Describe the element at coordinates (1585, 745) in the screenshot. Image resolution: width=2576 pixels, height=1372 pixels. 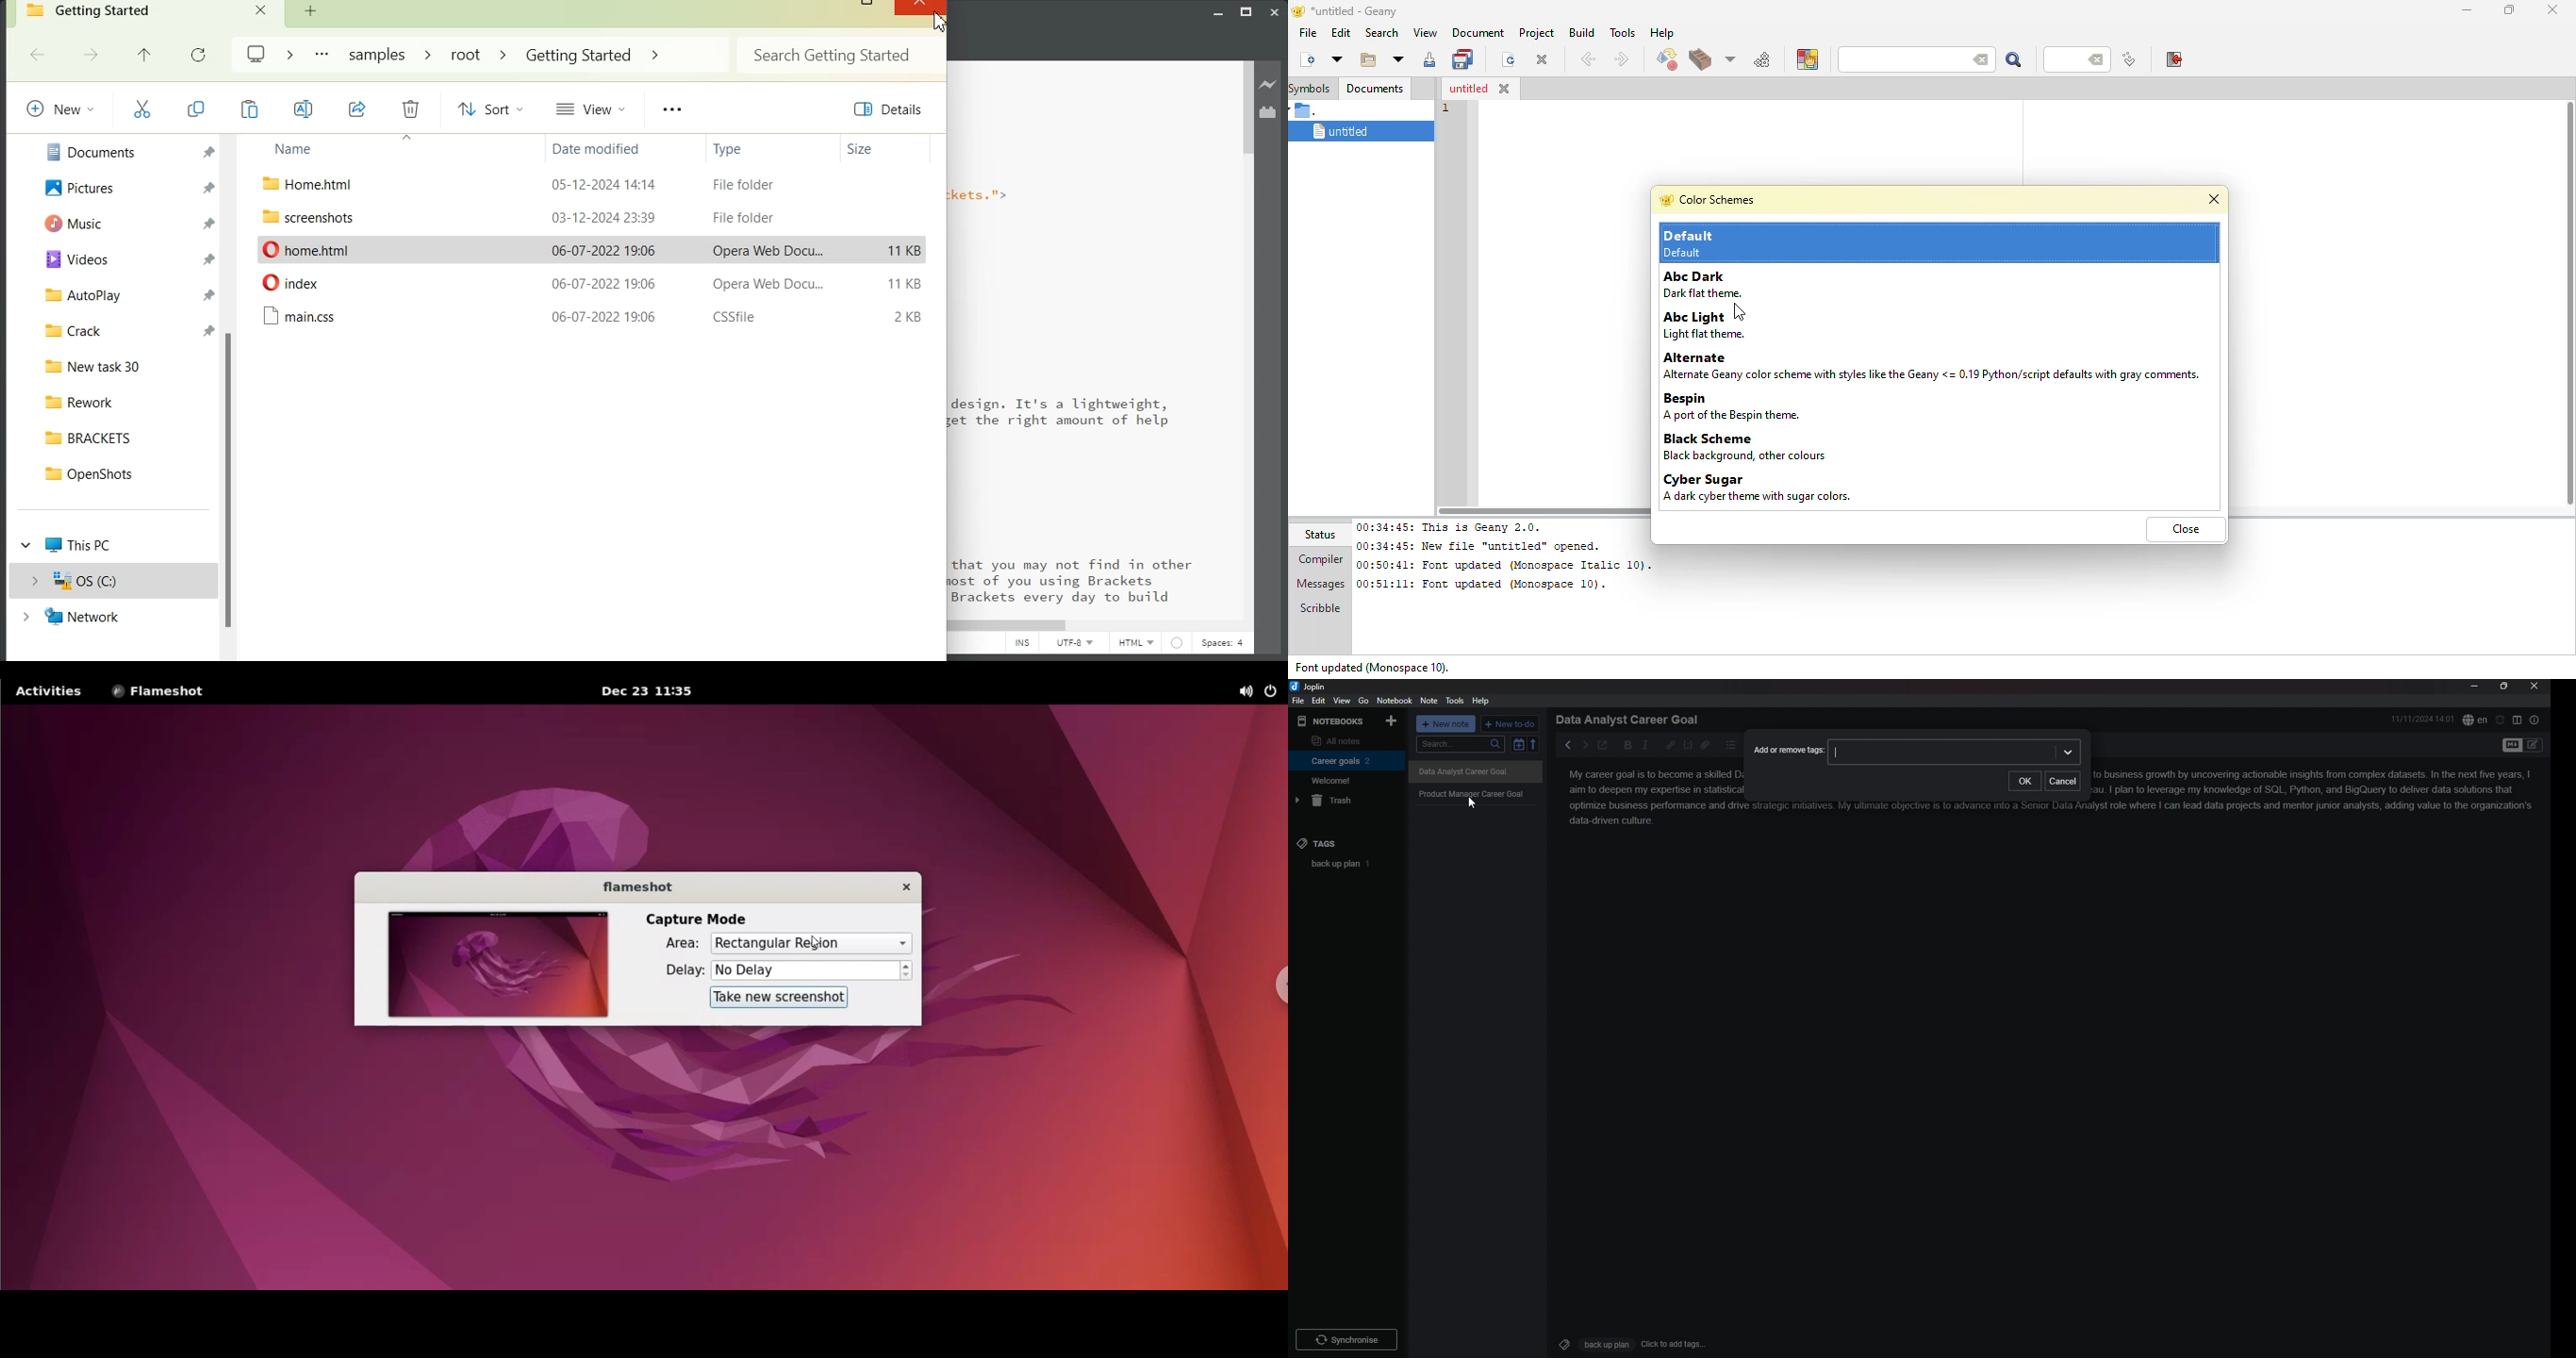
I see `next` at that location.